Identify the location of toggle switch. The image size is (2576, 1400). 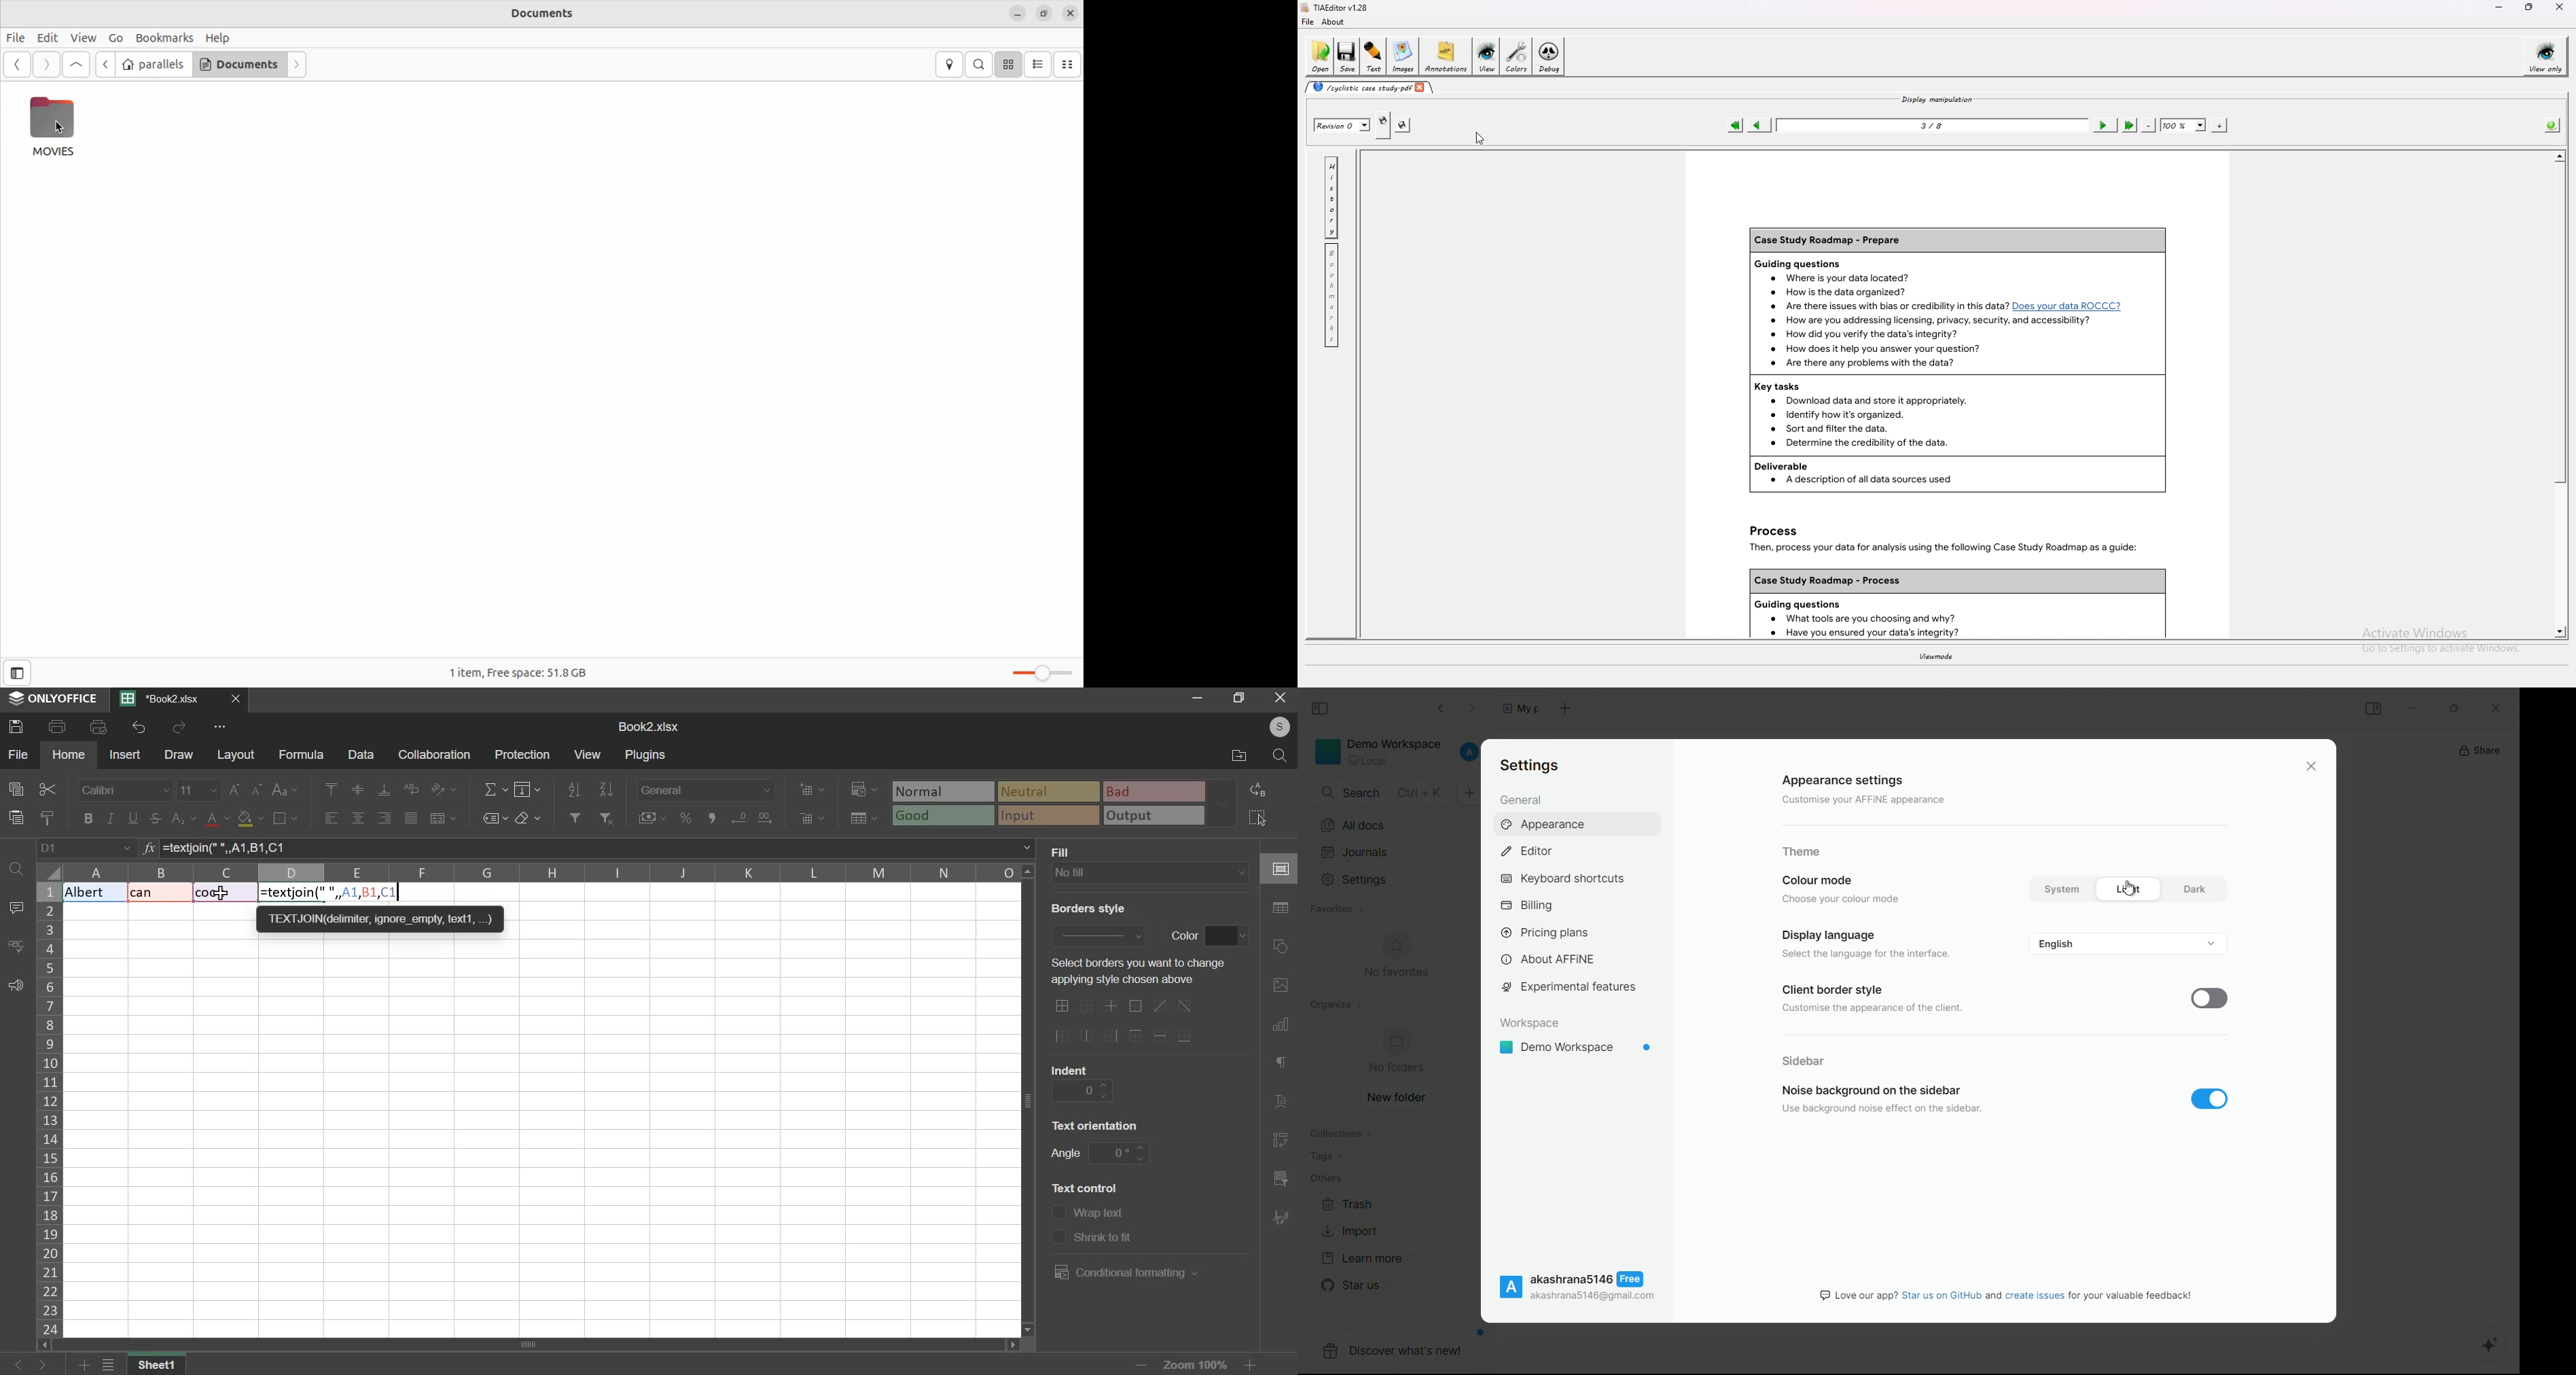
(2212, 998).